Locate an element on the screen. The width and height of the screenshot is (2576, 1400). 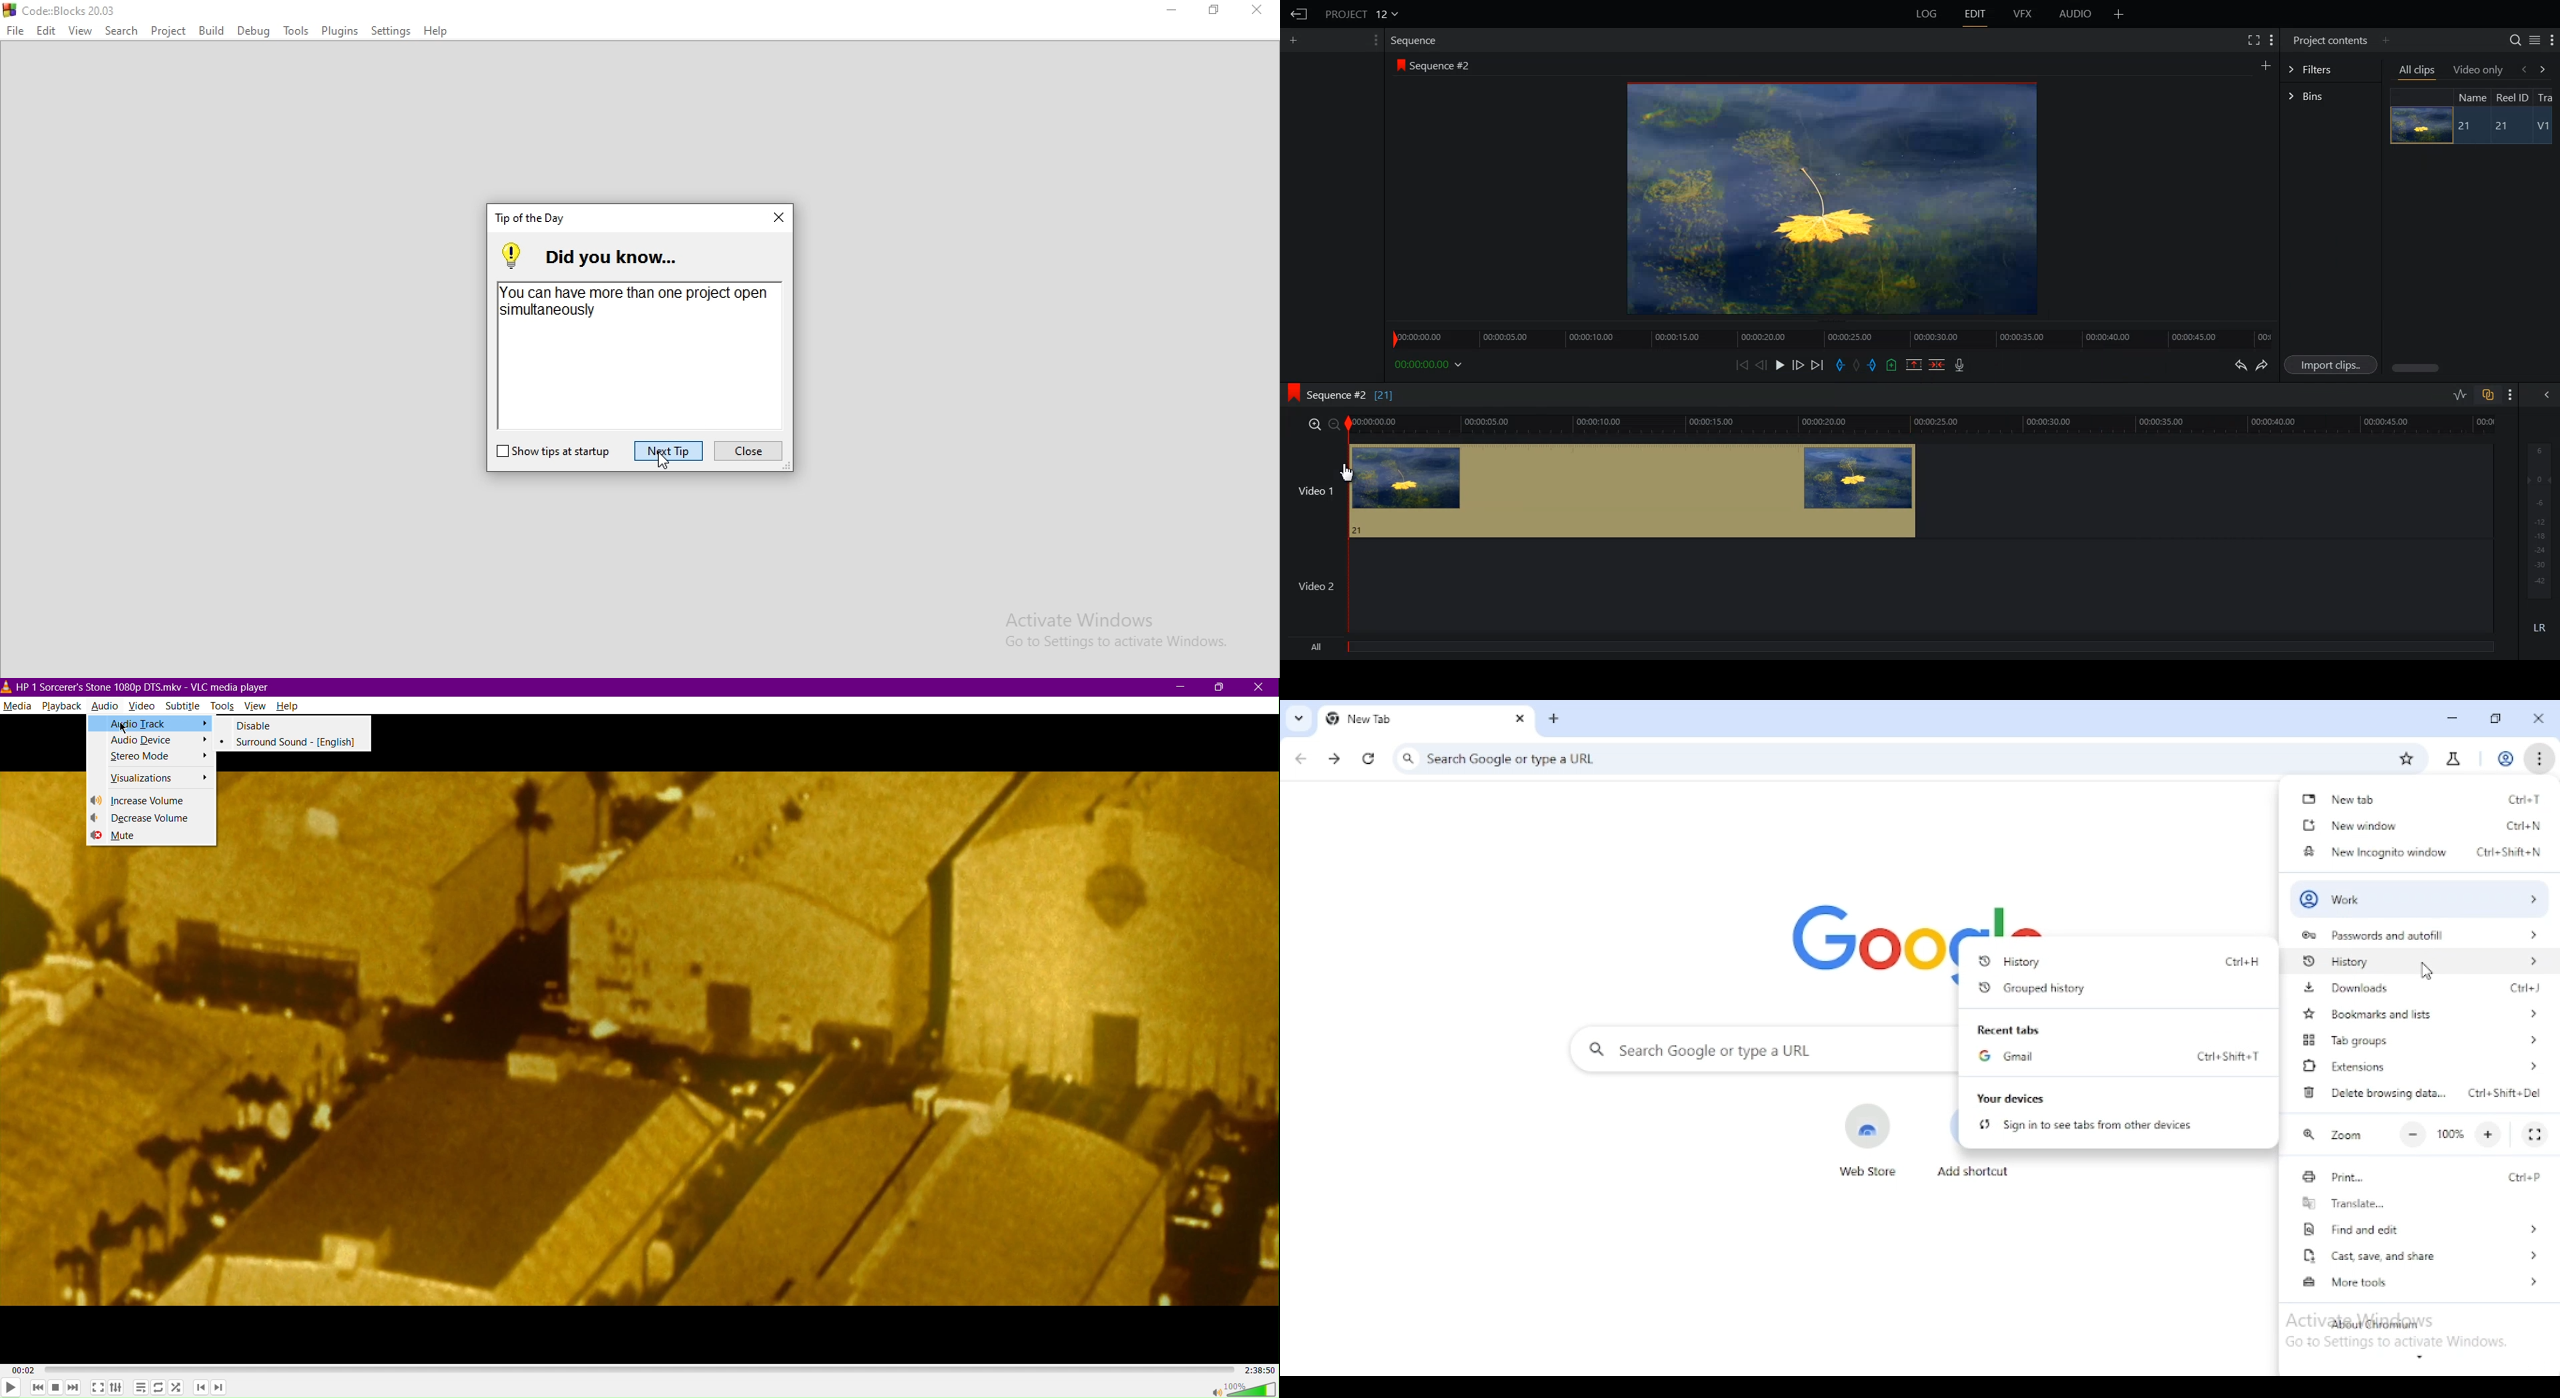
Tools is located at coordinates (224, 707).